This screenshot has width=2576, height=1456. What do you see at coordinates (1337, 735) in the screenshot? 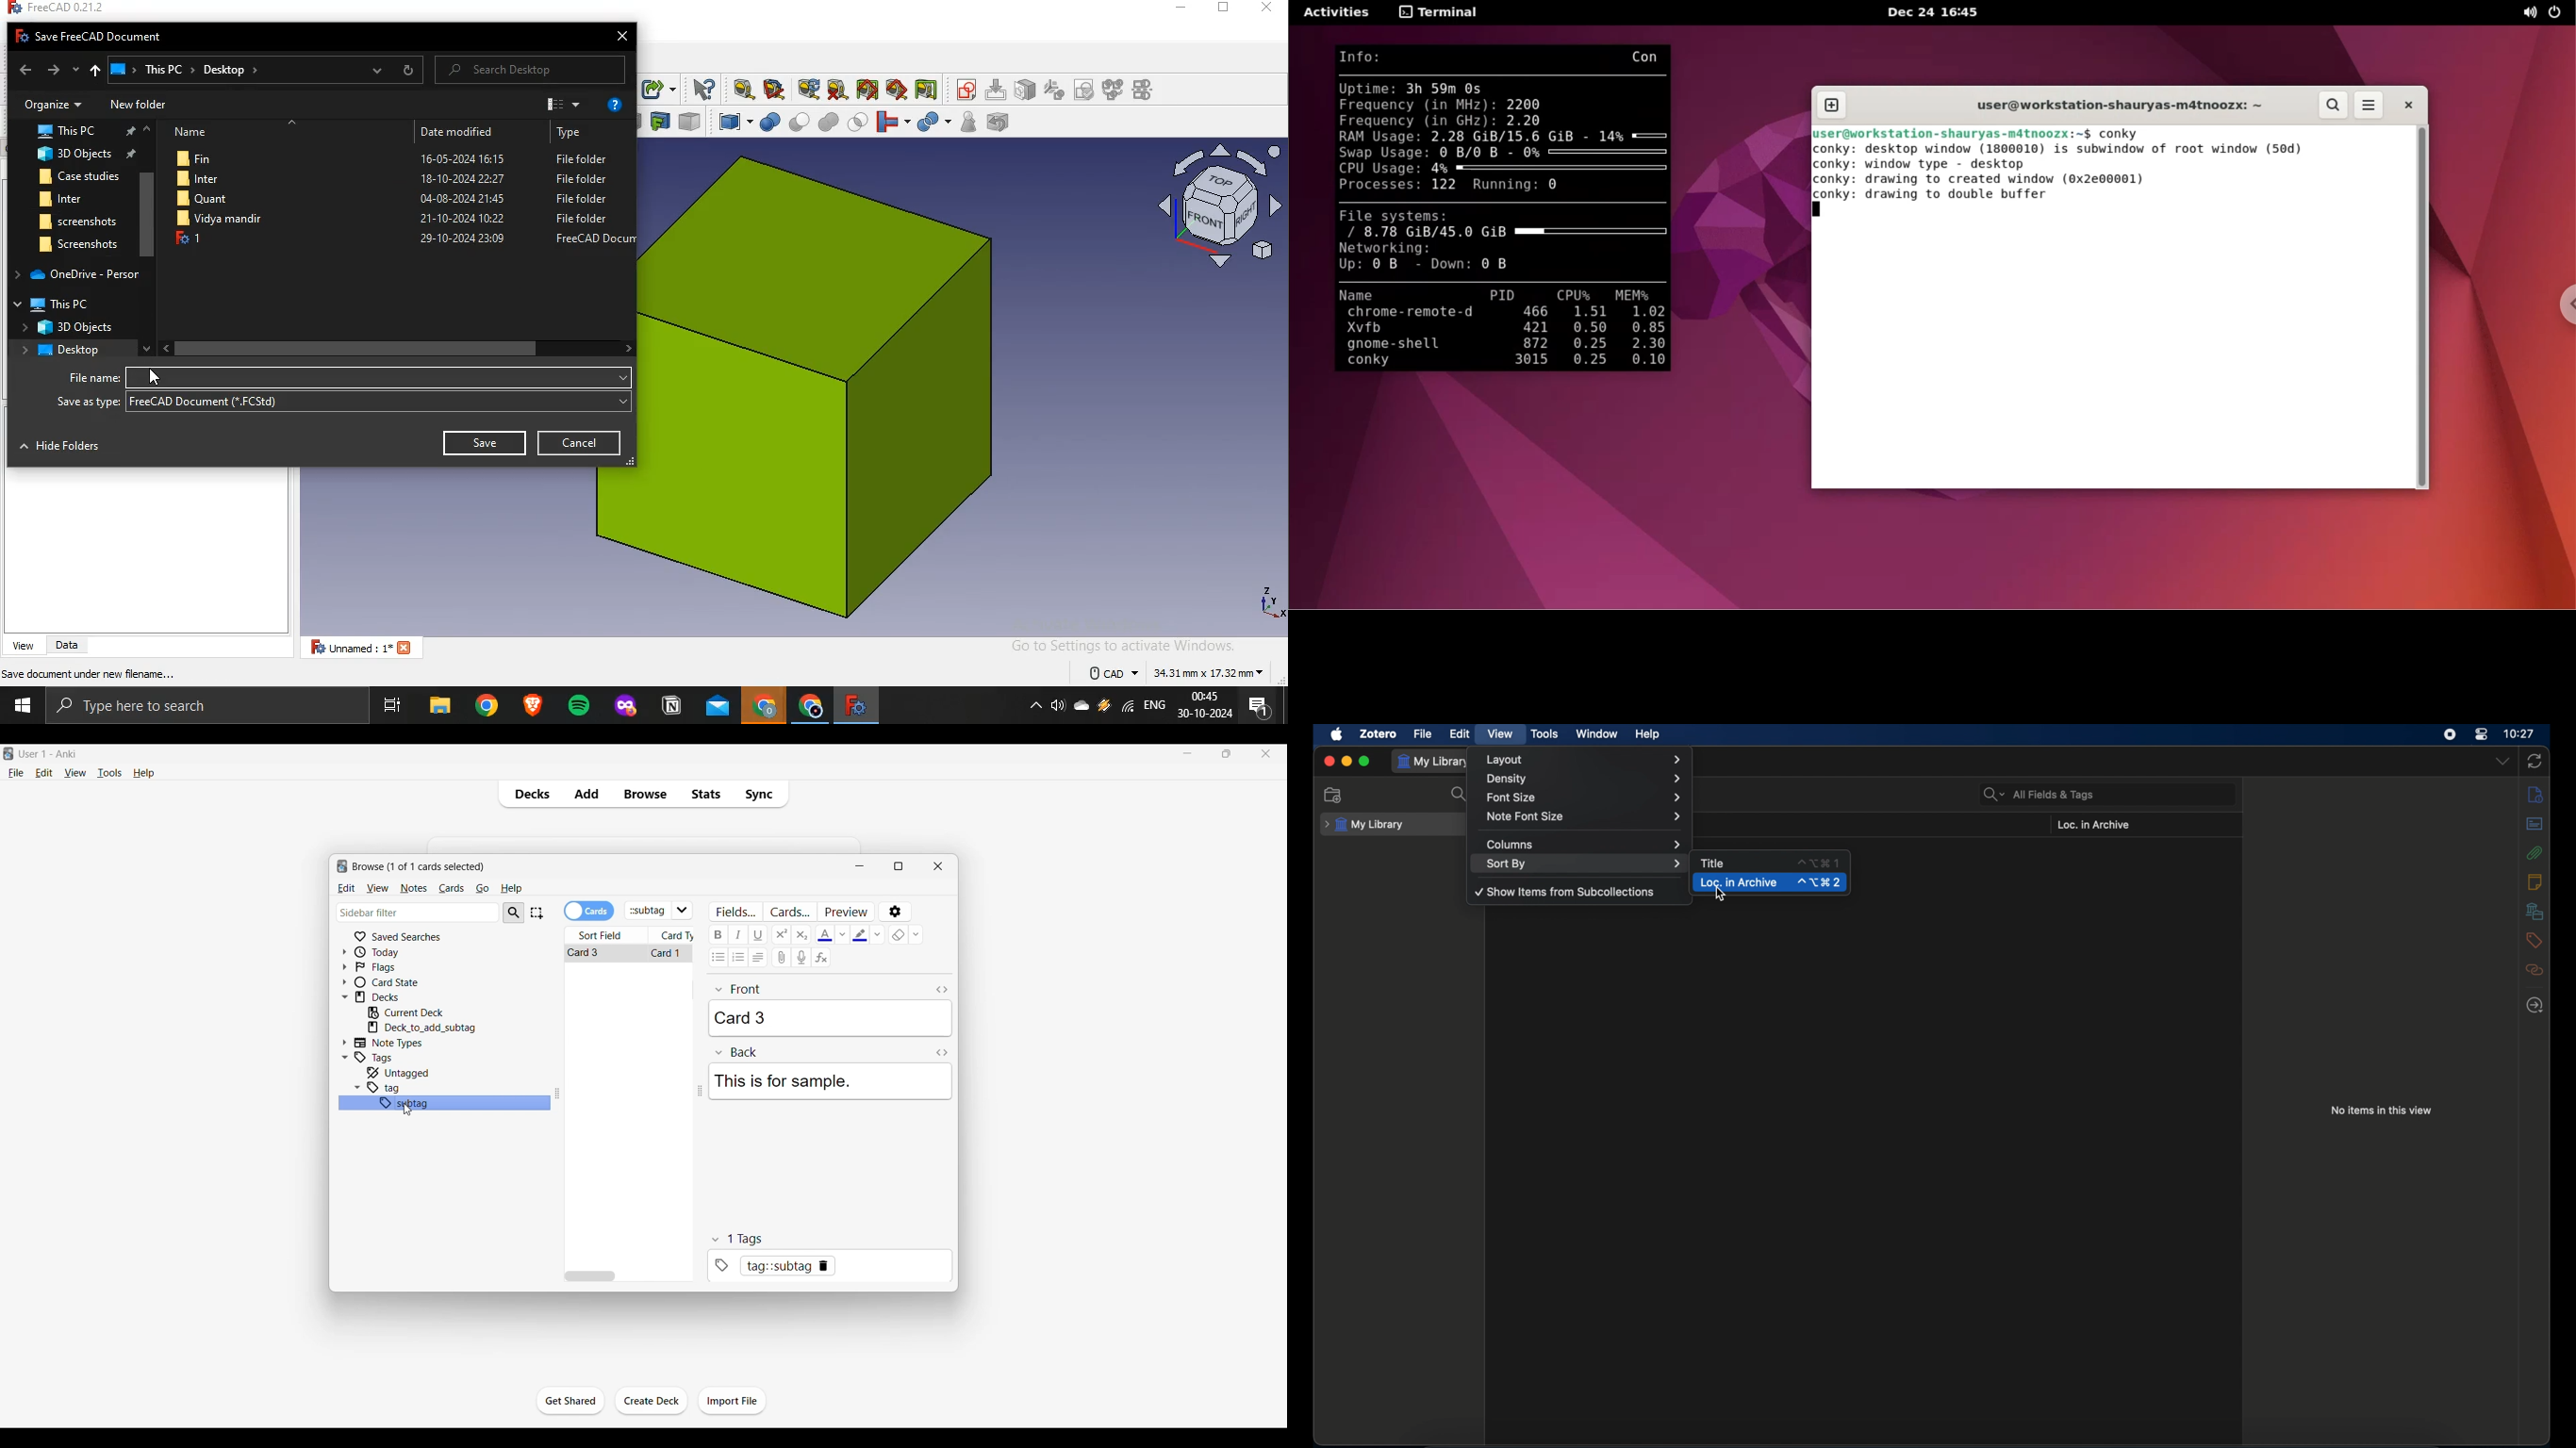
I see `apple` at bounding box center [1337, 735].